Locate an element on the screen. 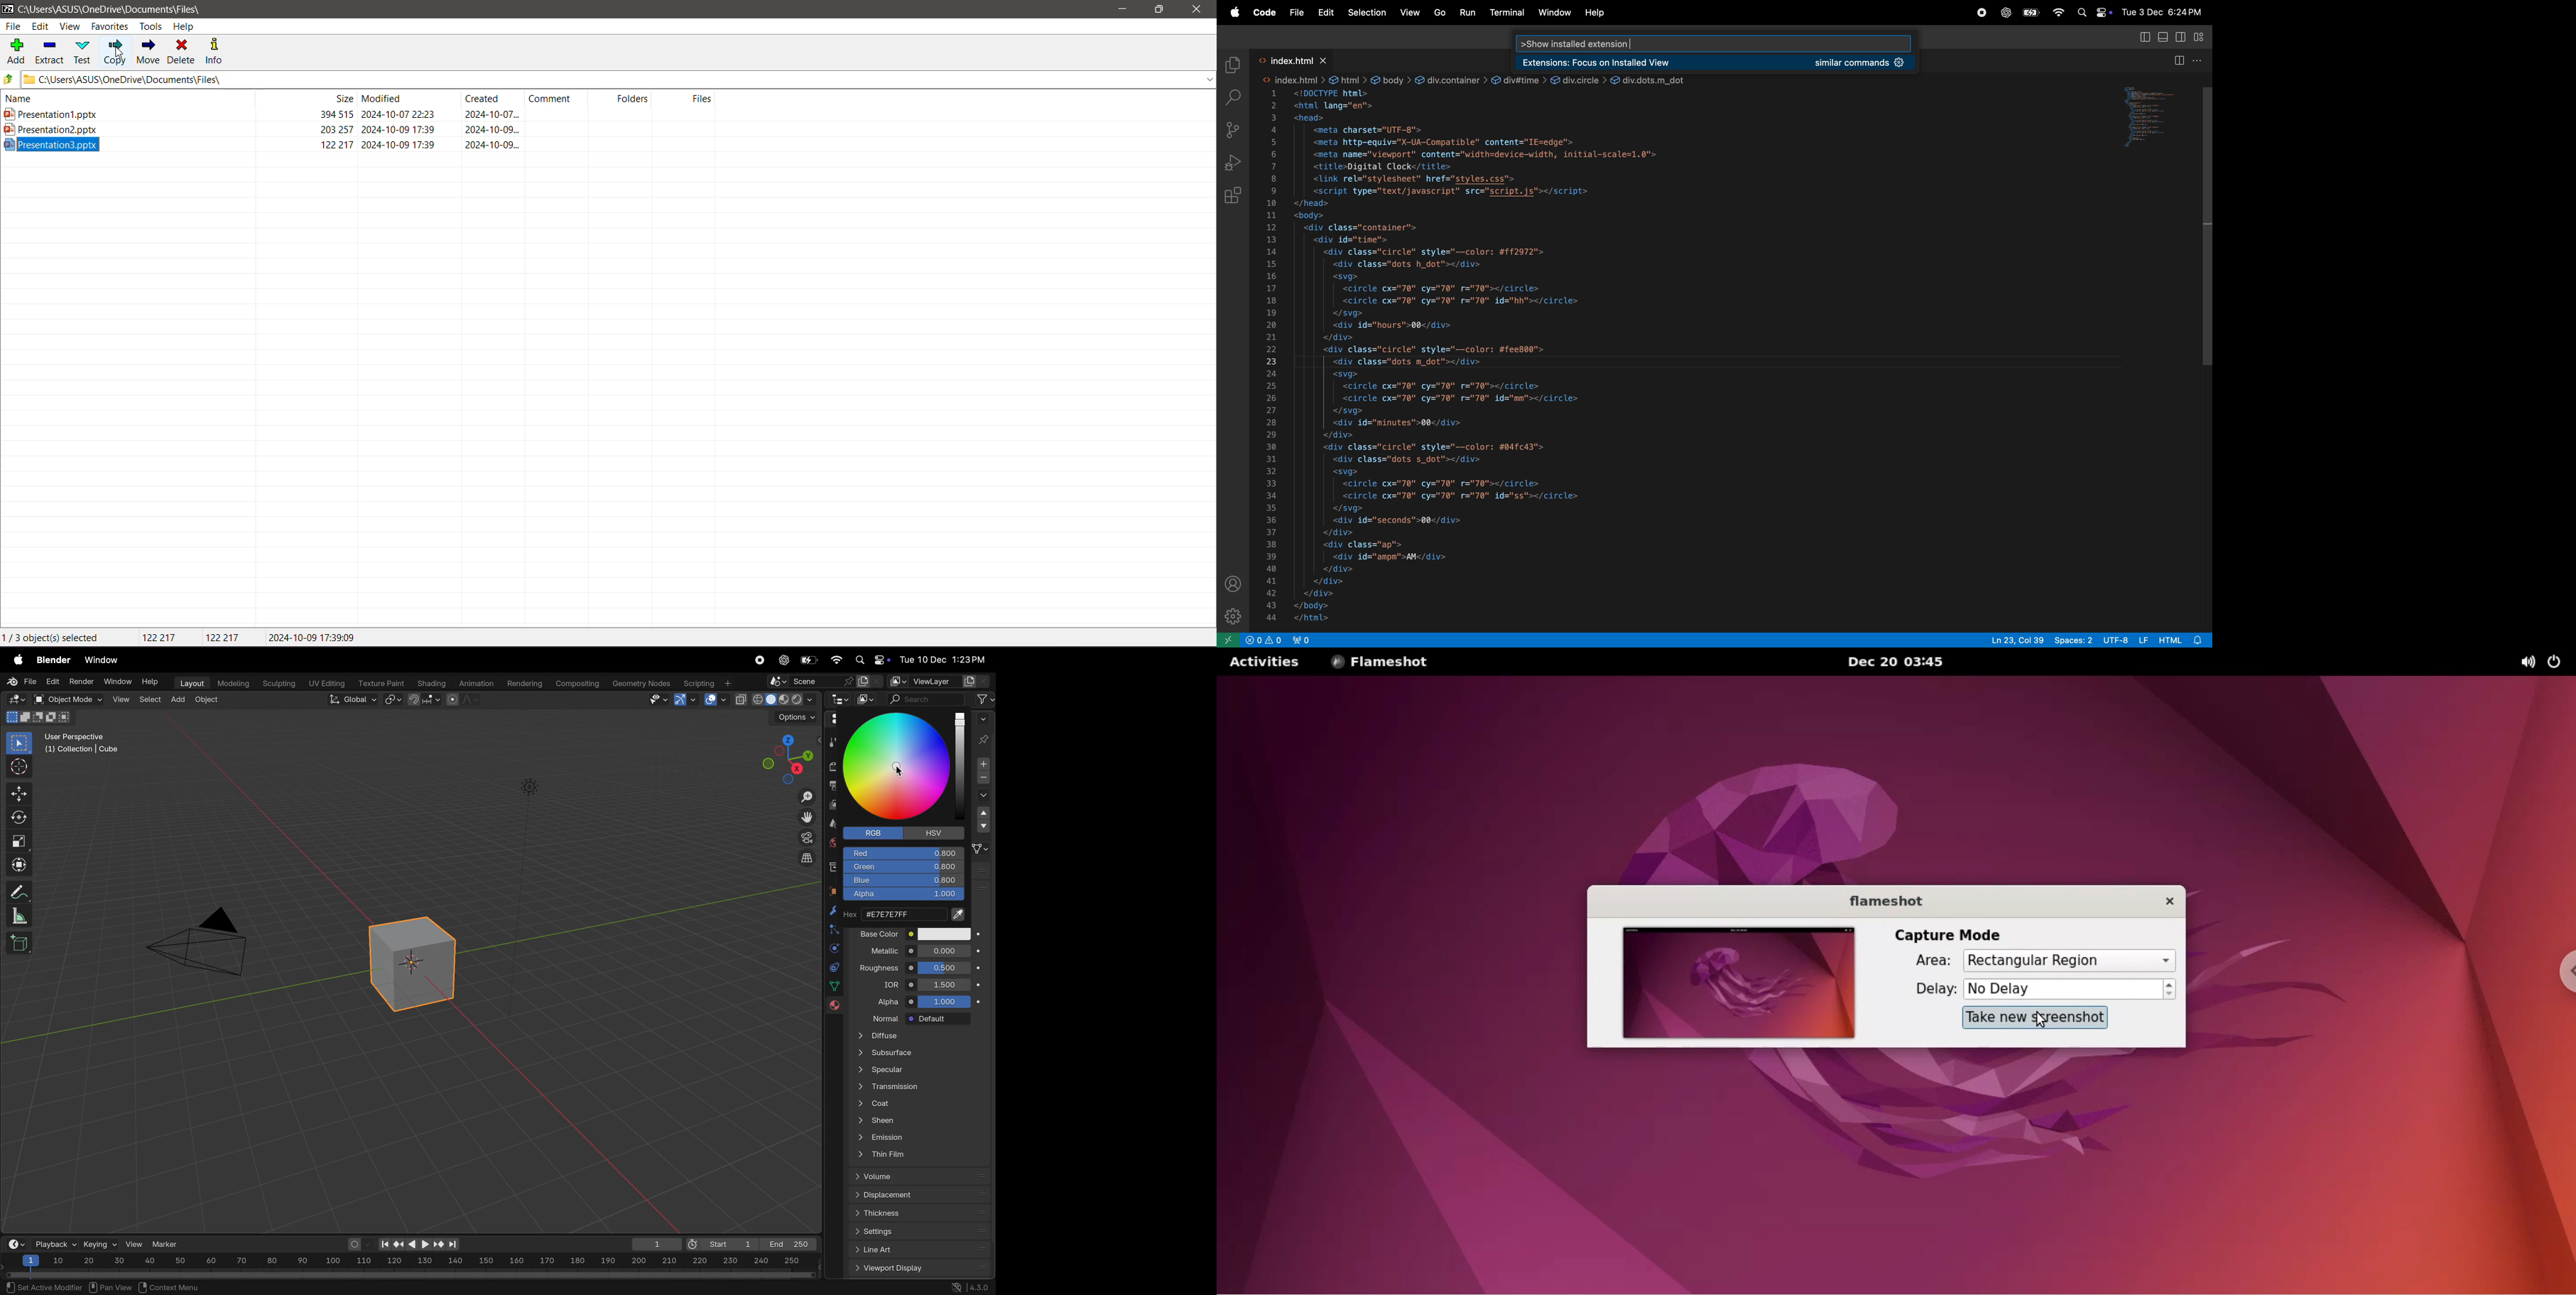 This screenshot has height=1316, width=2576. 10000 is located at coordinates (944, 1001).